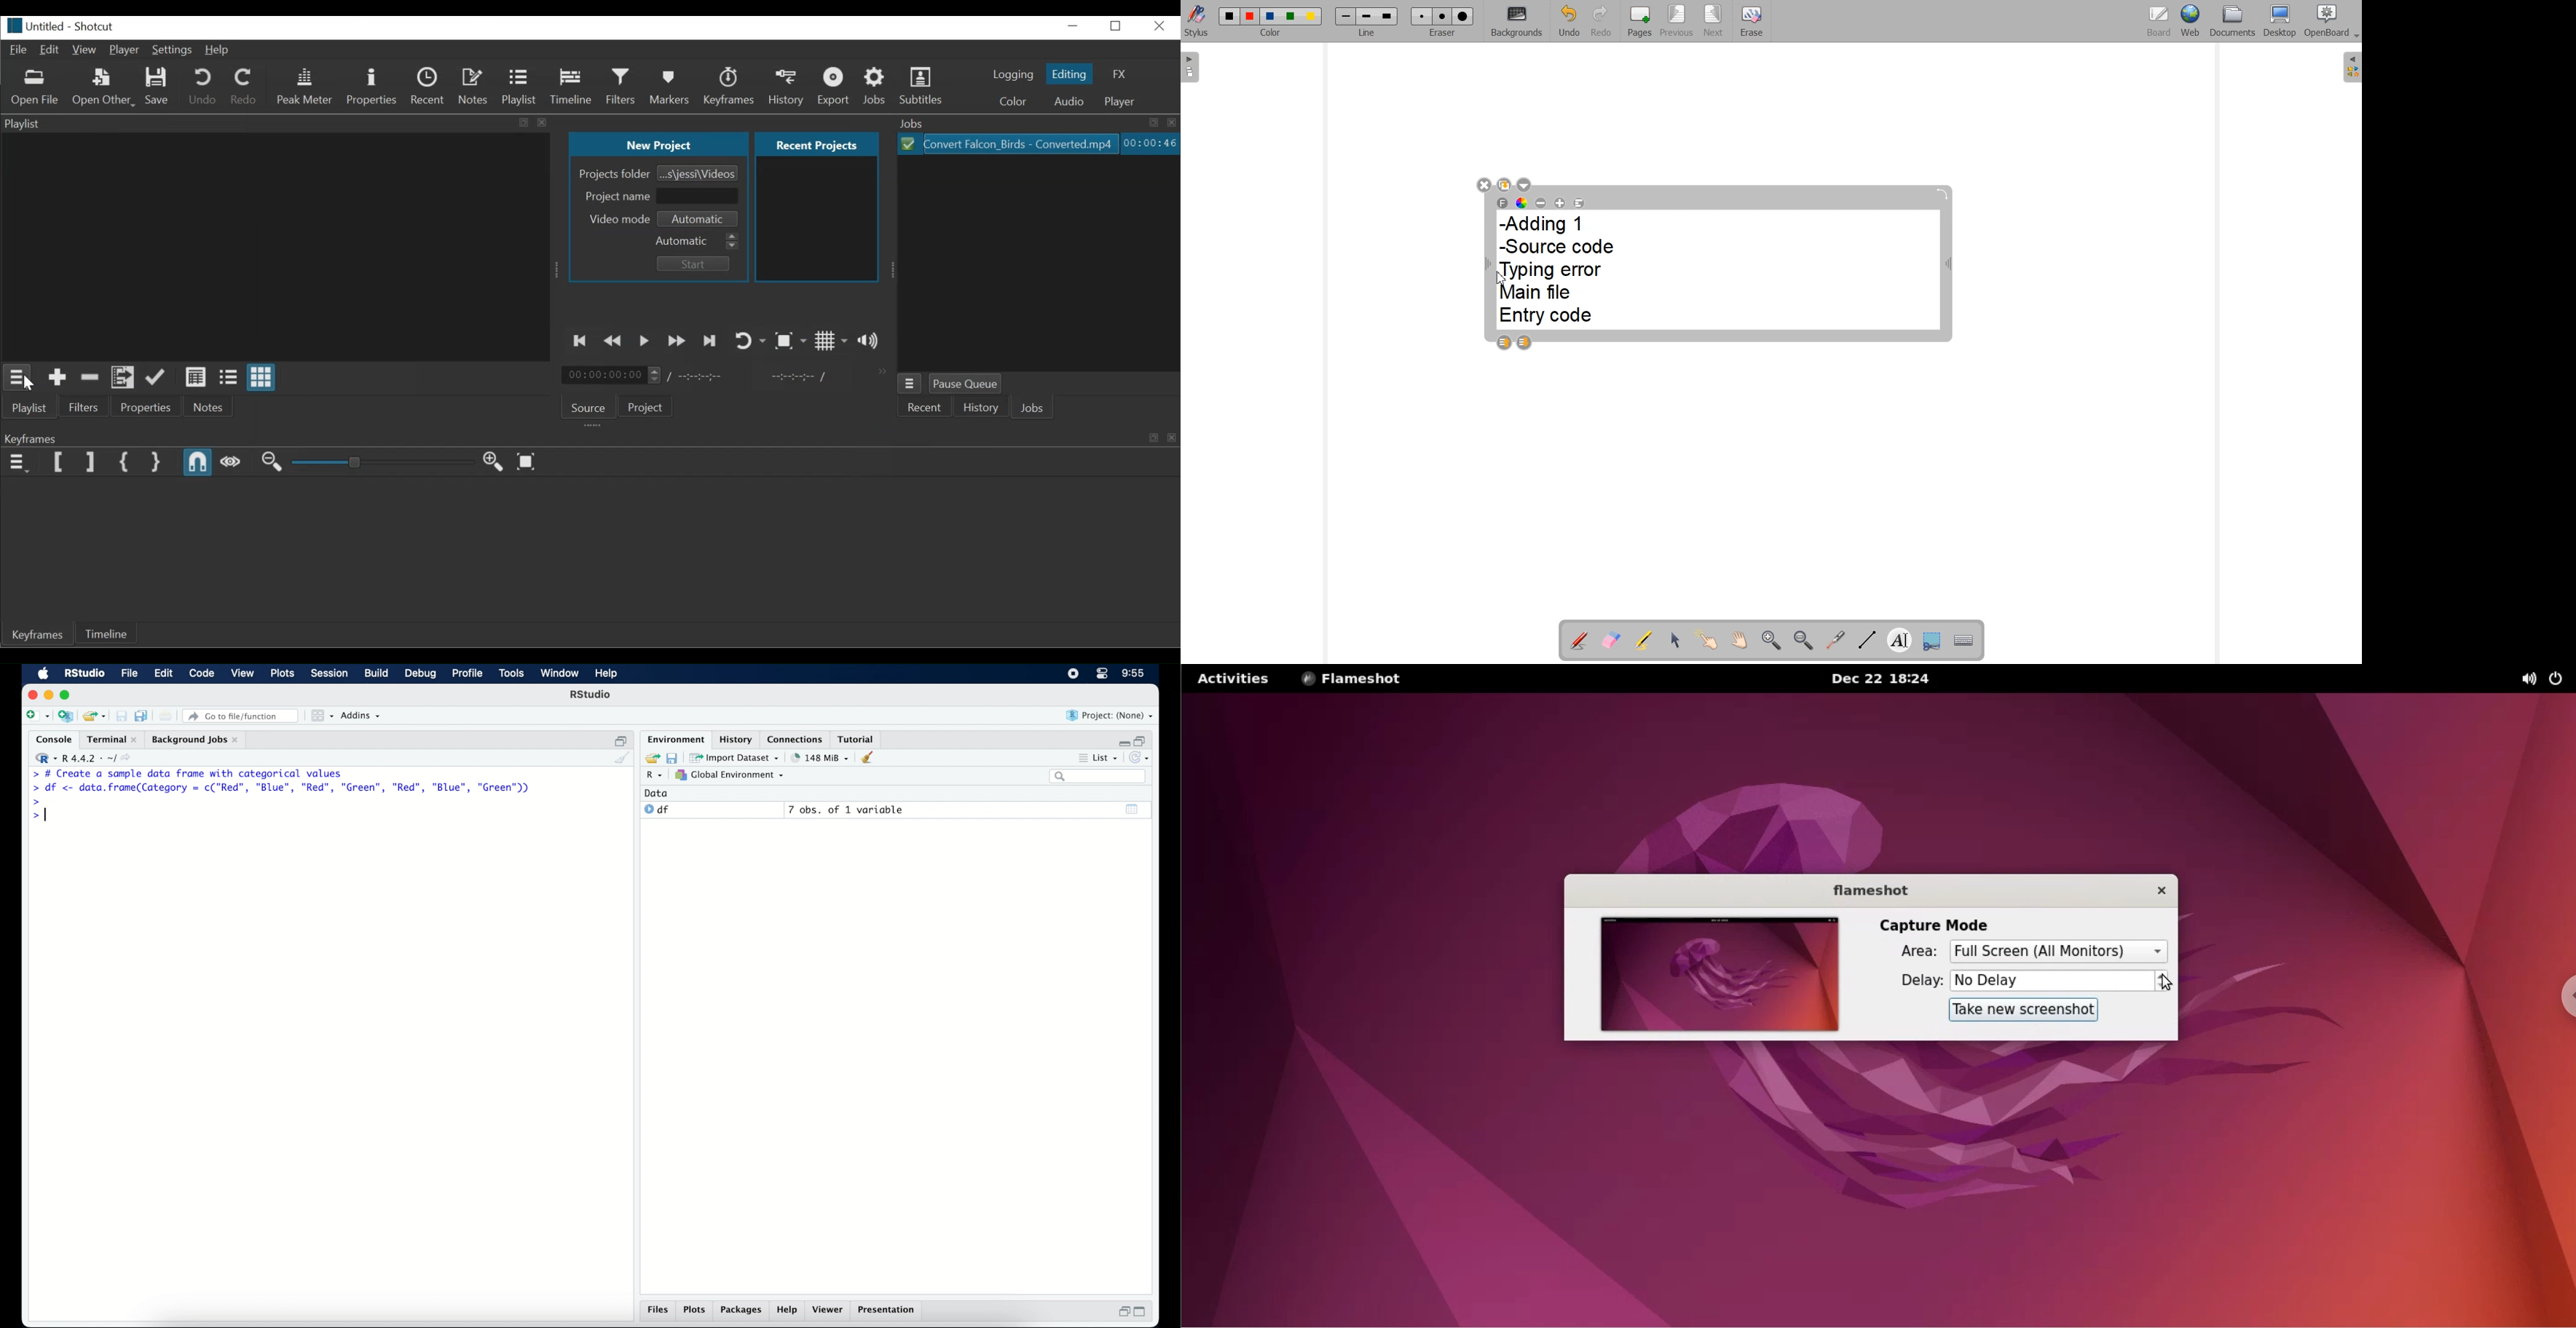 The width and height of the screenshot is (2576, 1344). Describe the element at coordinates (37, 801) in the screenshot. I see `command prompt` at that location.